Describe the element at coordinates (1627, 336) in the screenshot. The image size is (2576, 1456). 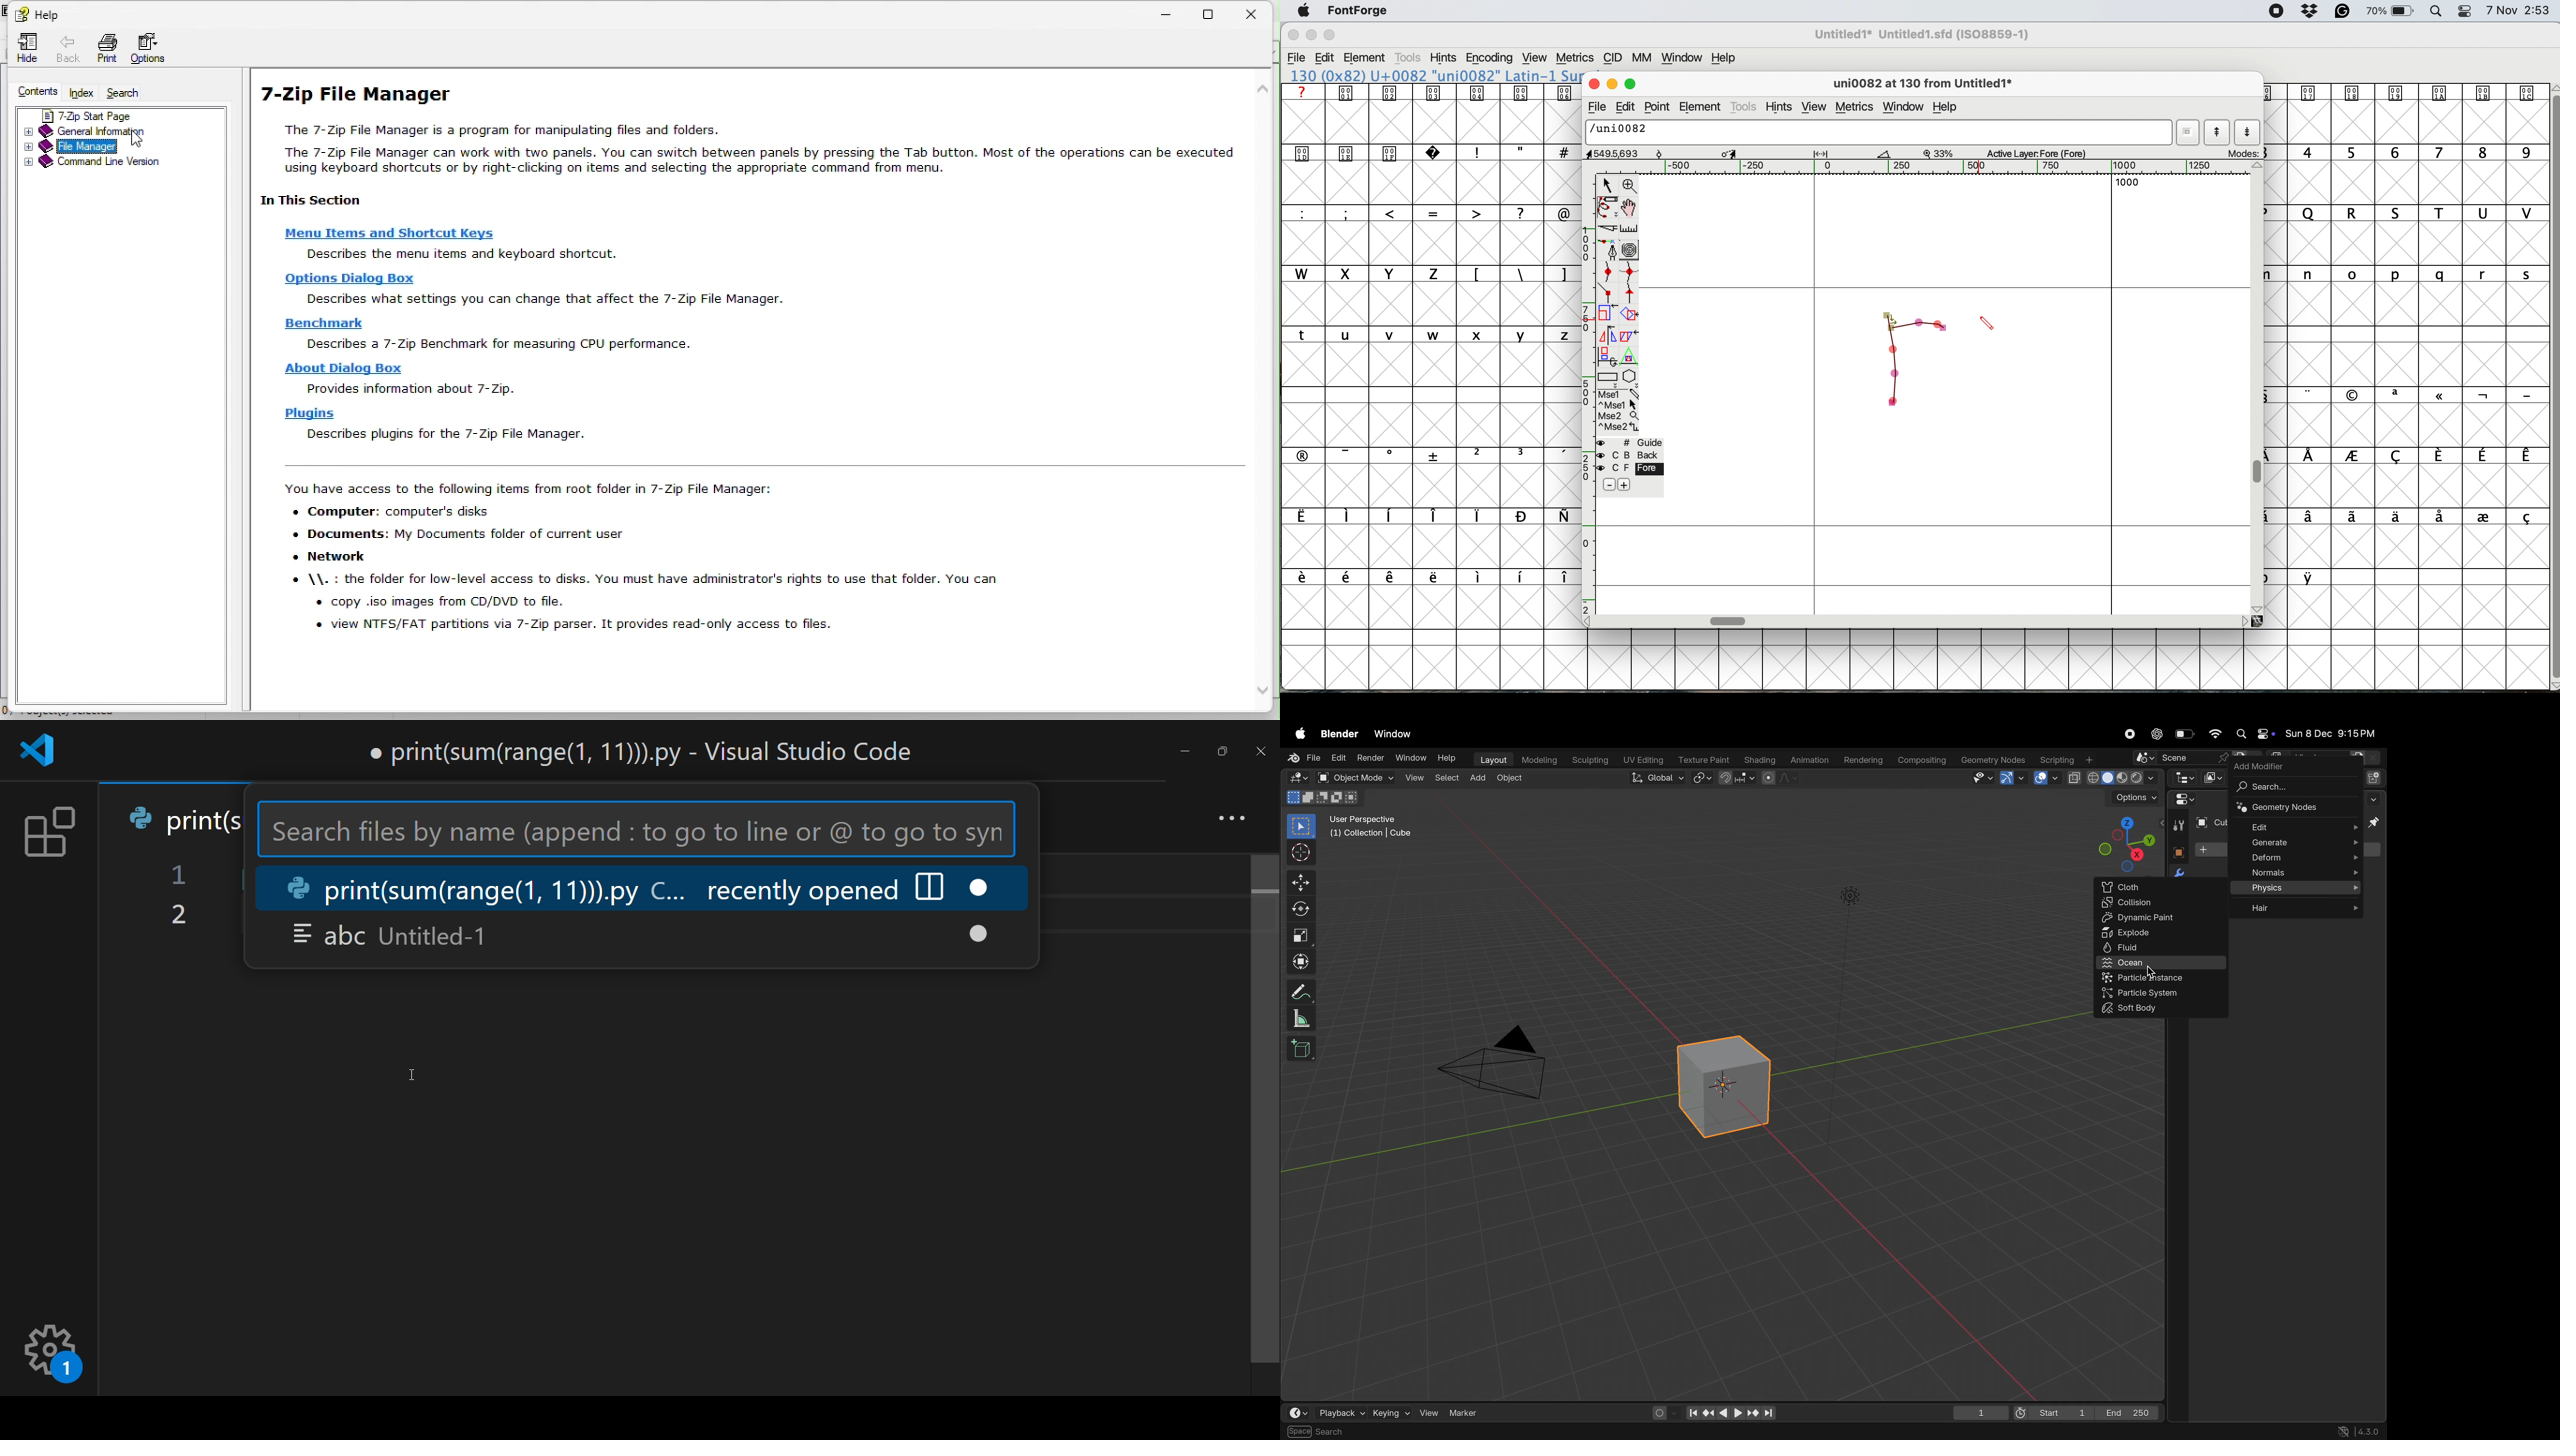
I see `skew selection` at that location.